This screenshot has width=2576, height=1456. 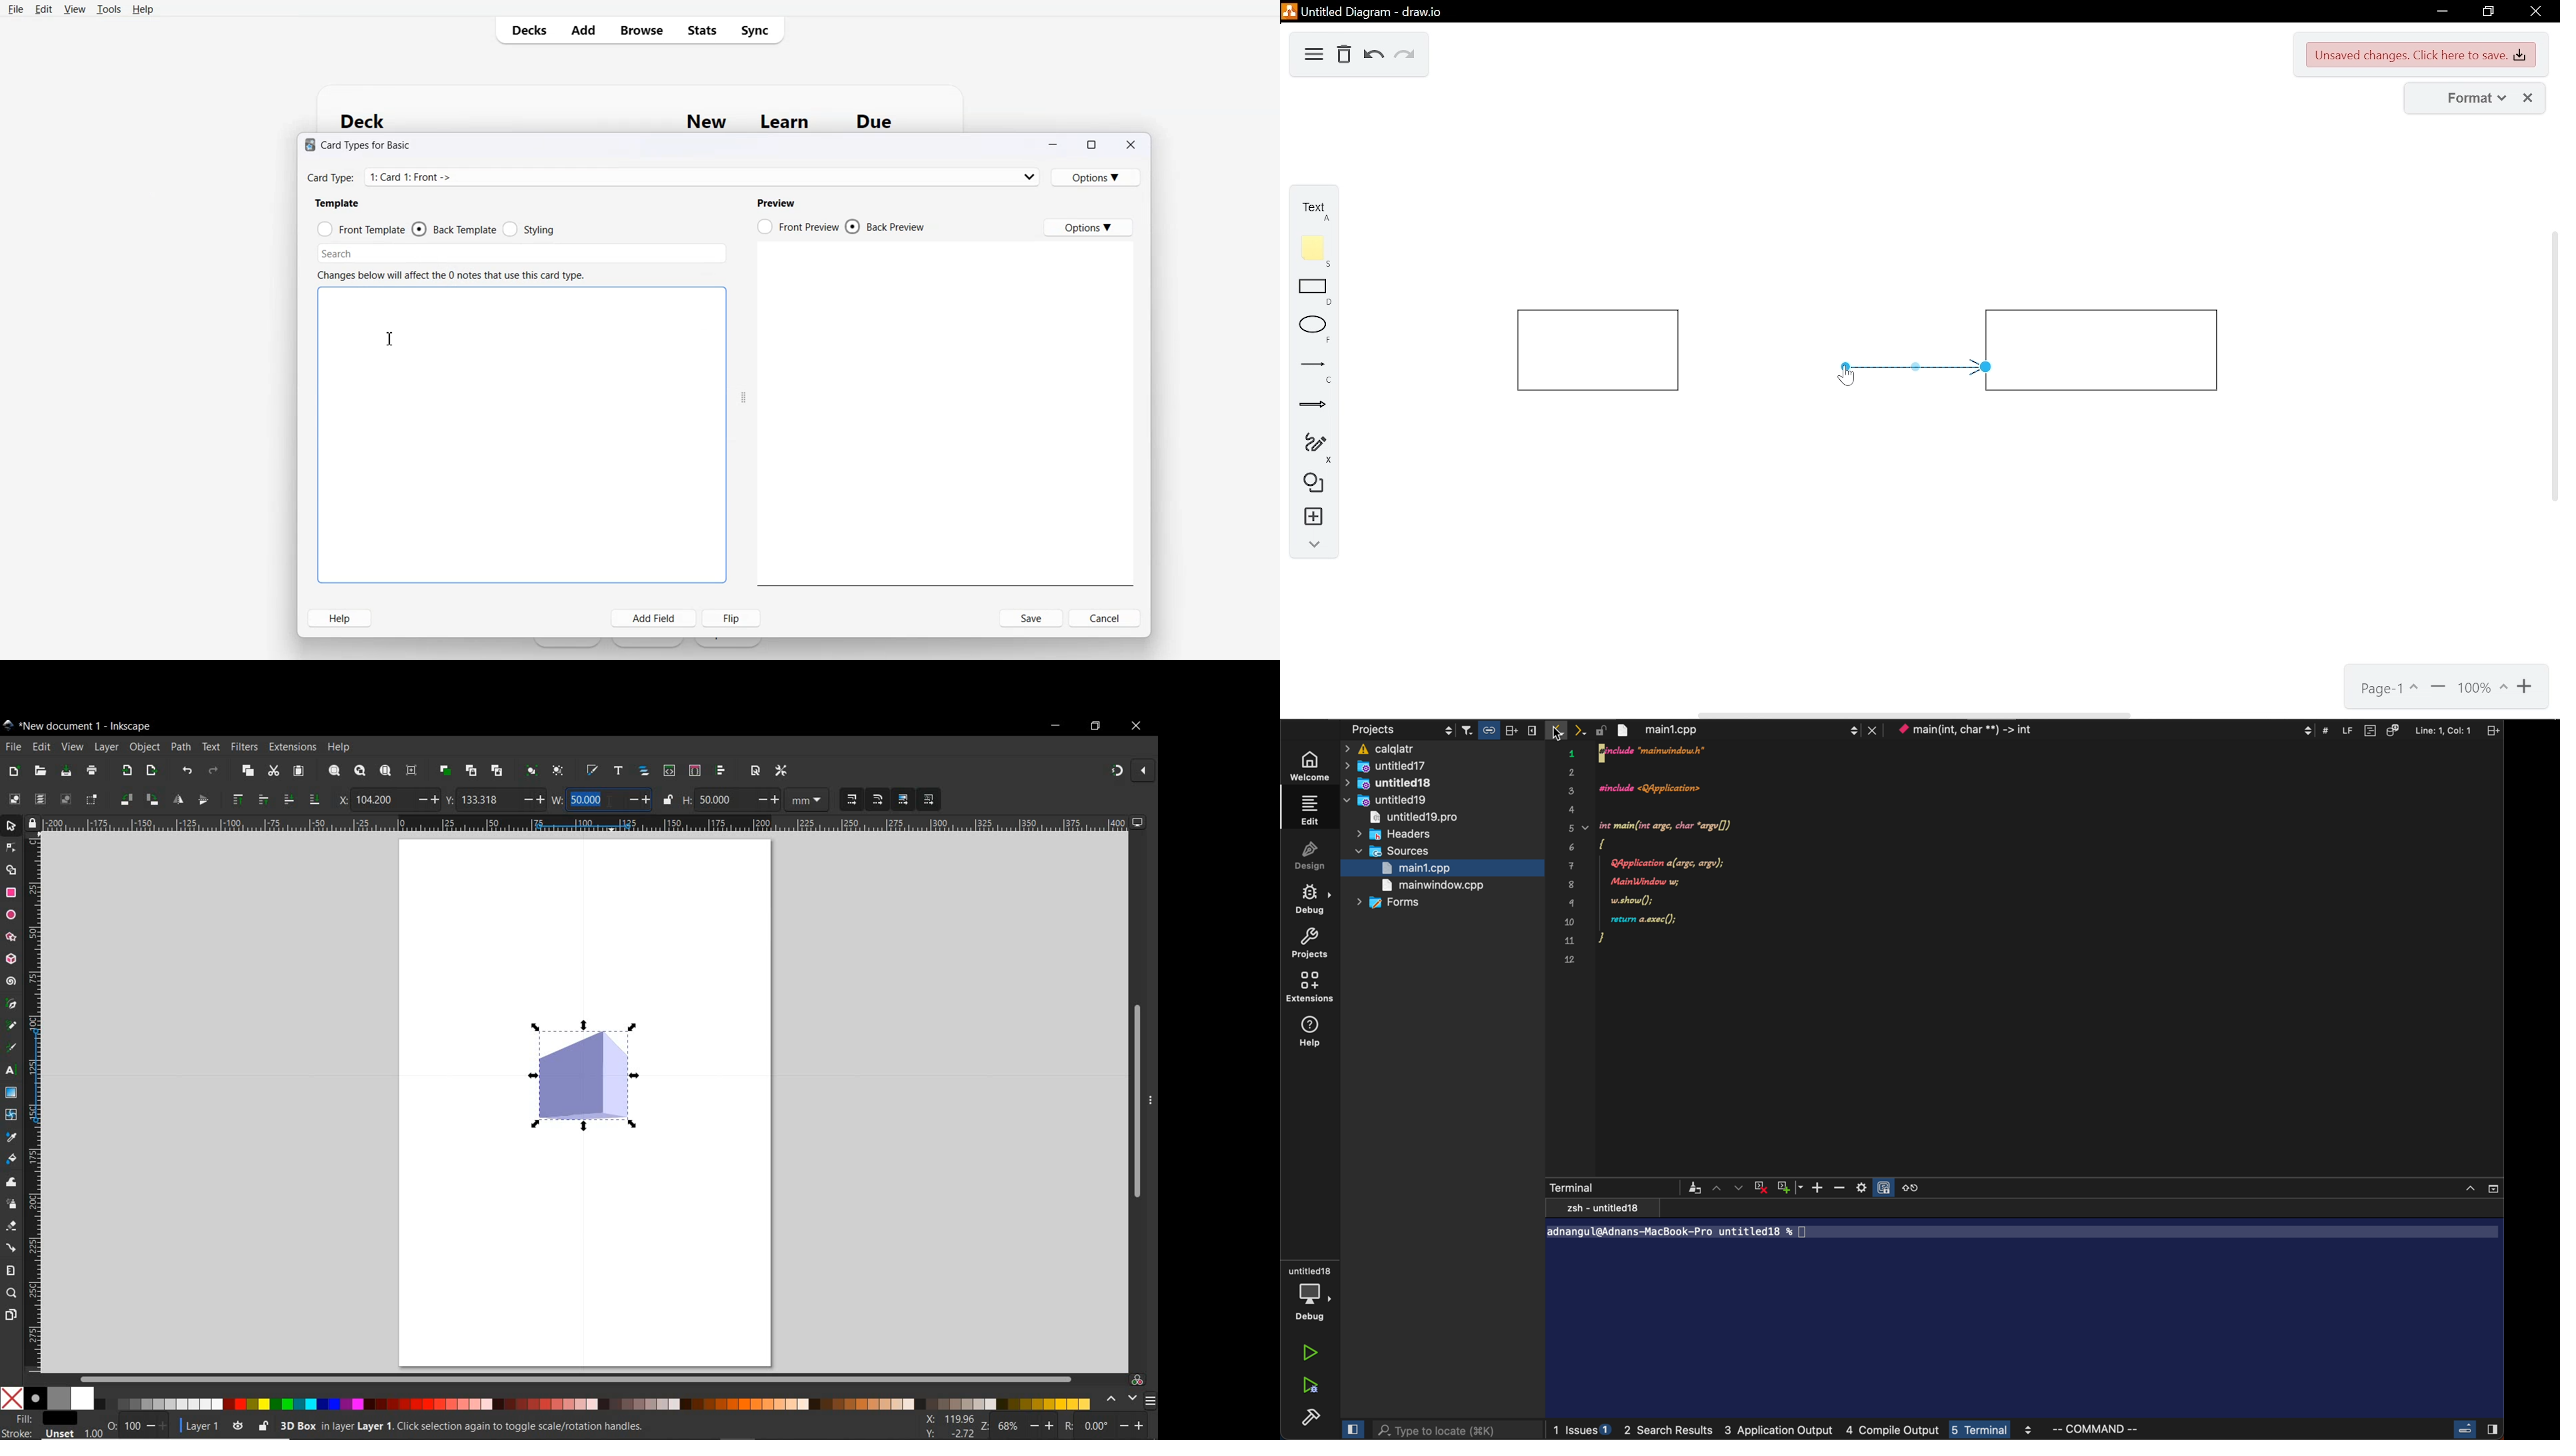 What do you see at coordinates (809, 801) in the screenshot?
I see `measurement` at bounding box center [809, 801].